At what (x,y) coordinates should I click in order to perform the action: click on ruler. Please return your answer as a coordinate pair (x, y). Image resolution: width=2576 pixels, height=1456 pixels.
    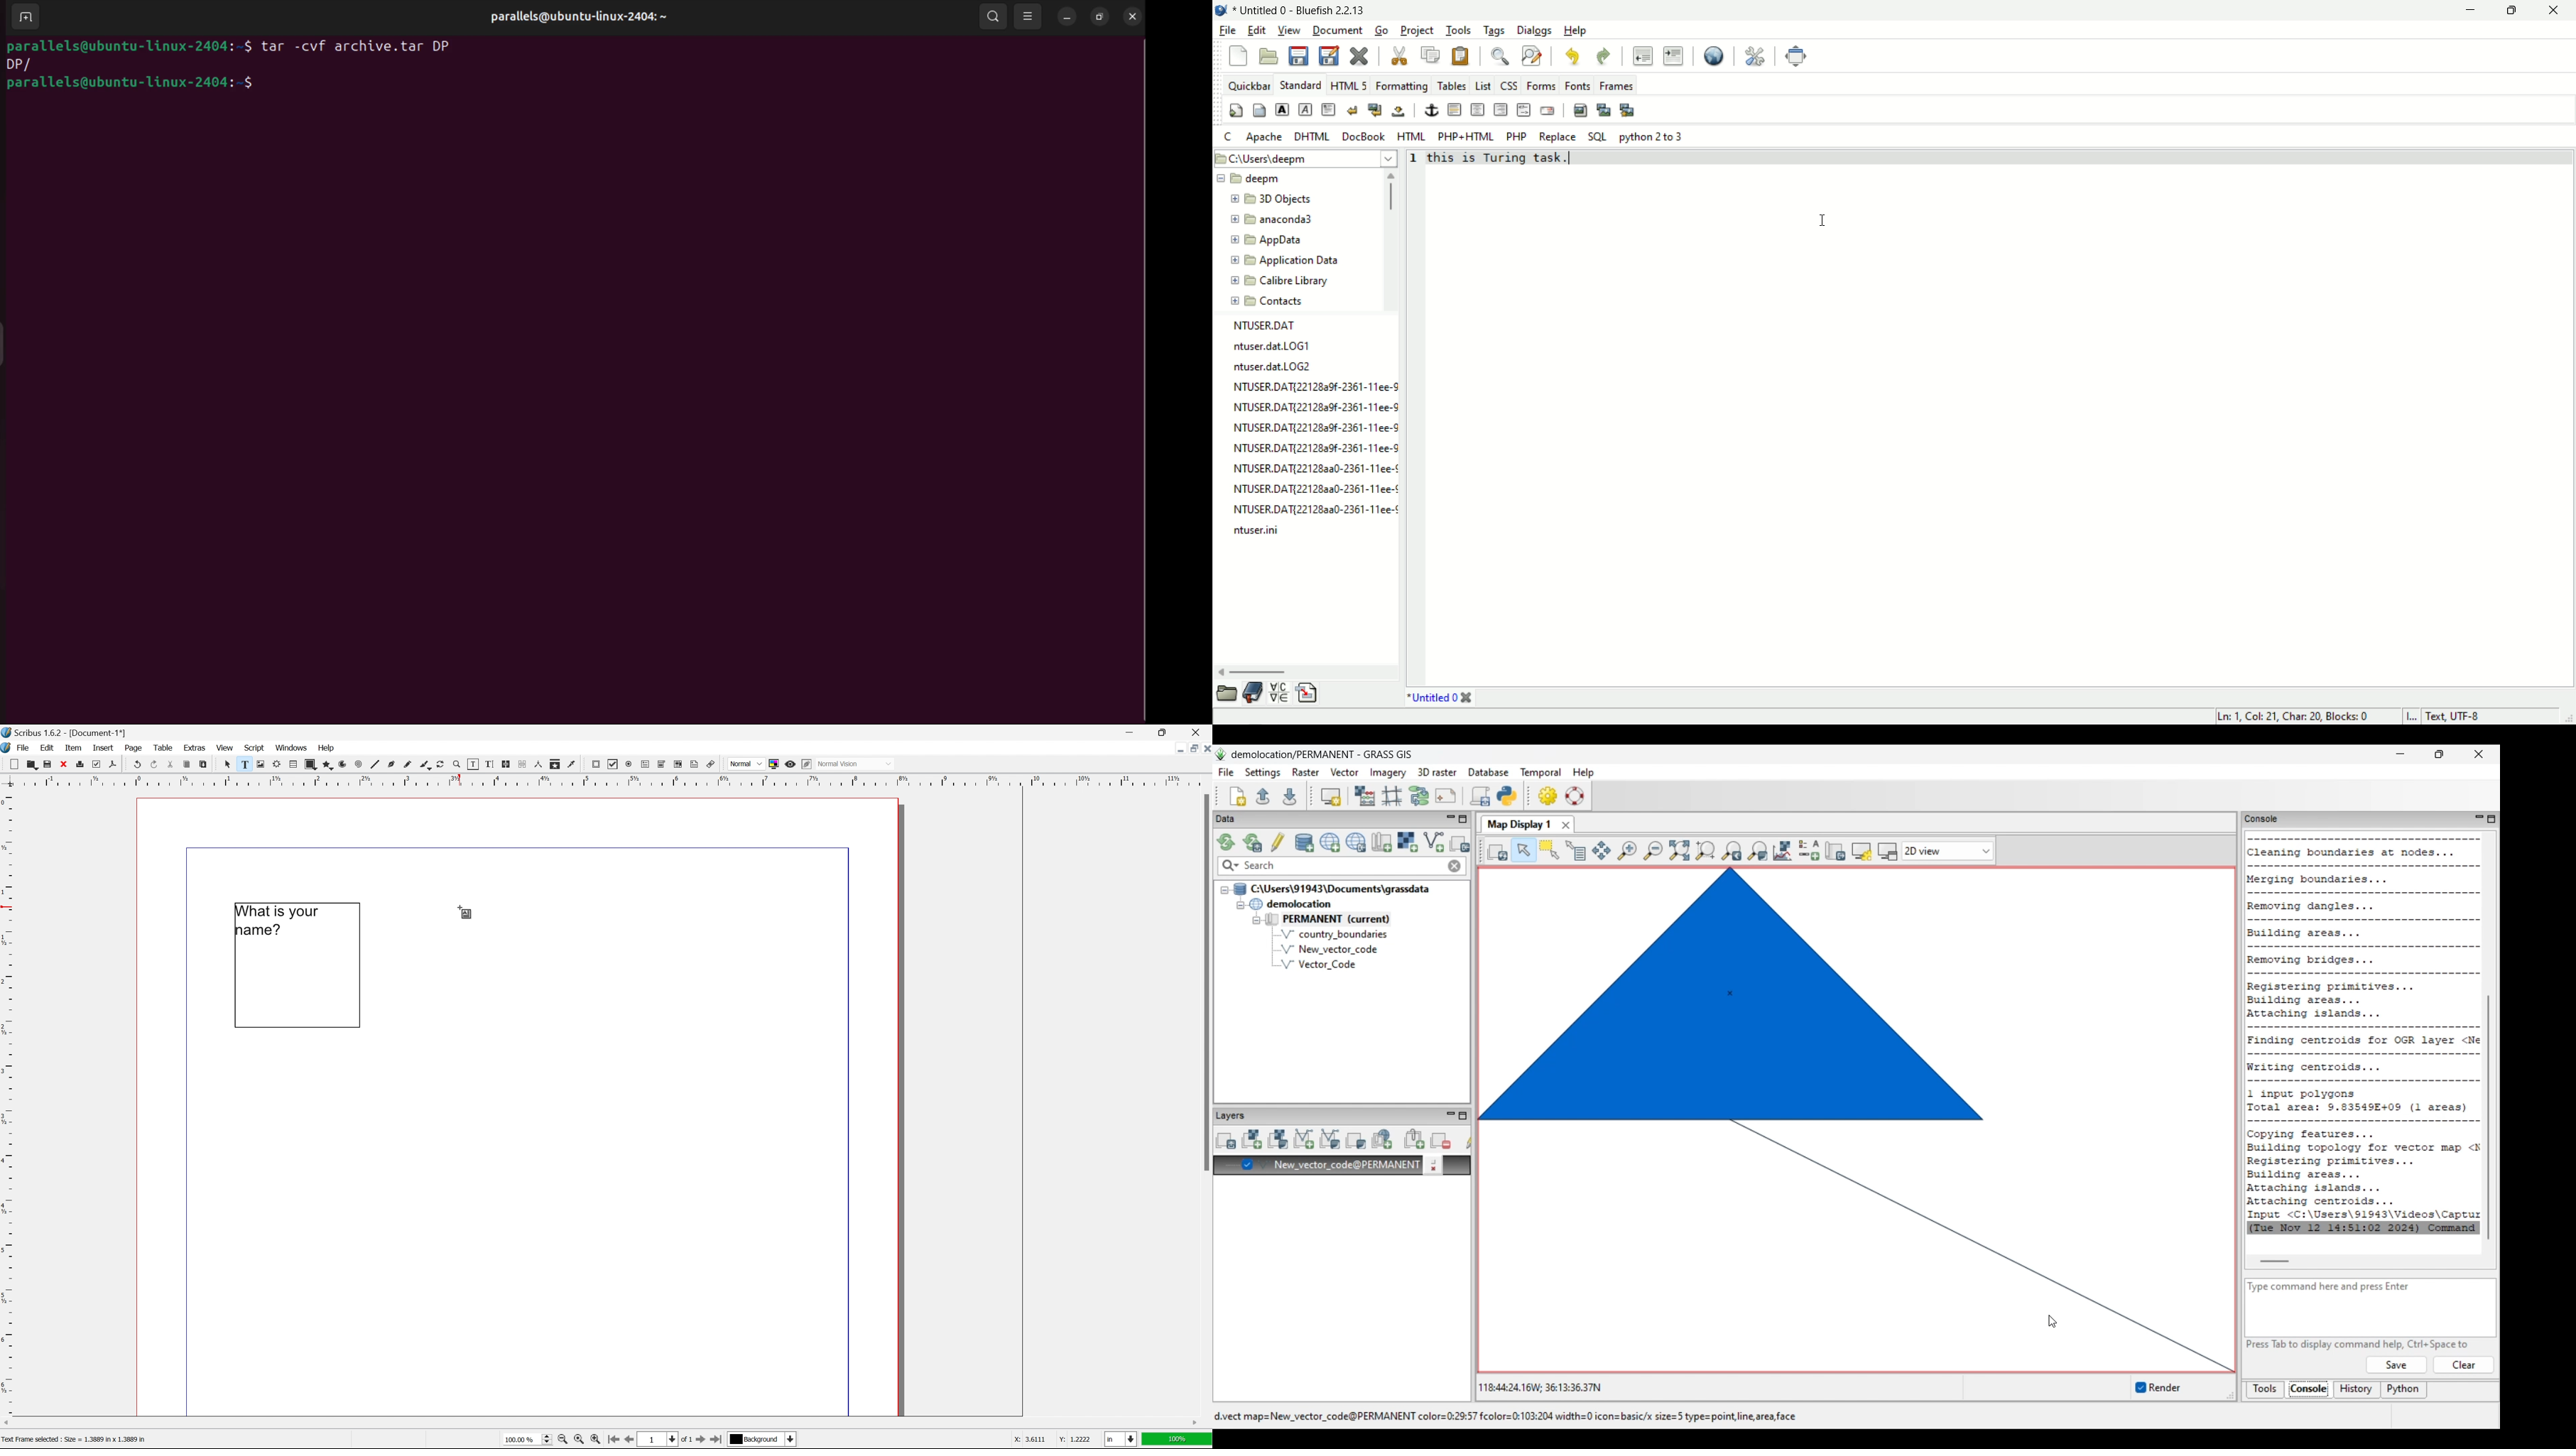
    Looking at the image, I should click on (606, 782).